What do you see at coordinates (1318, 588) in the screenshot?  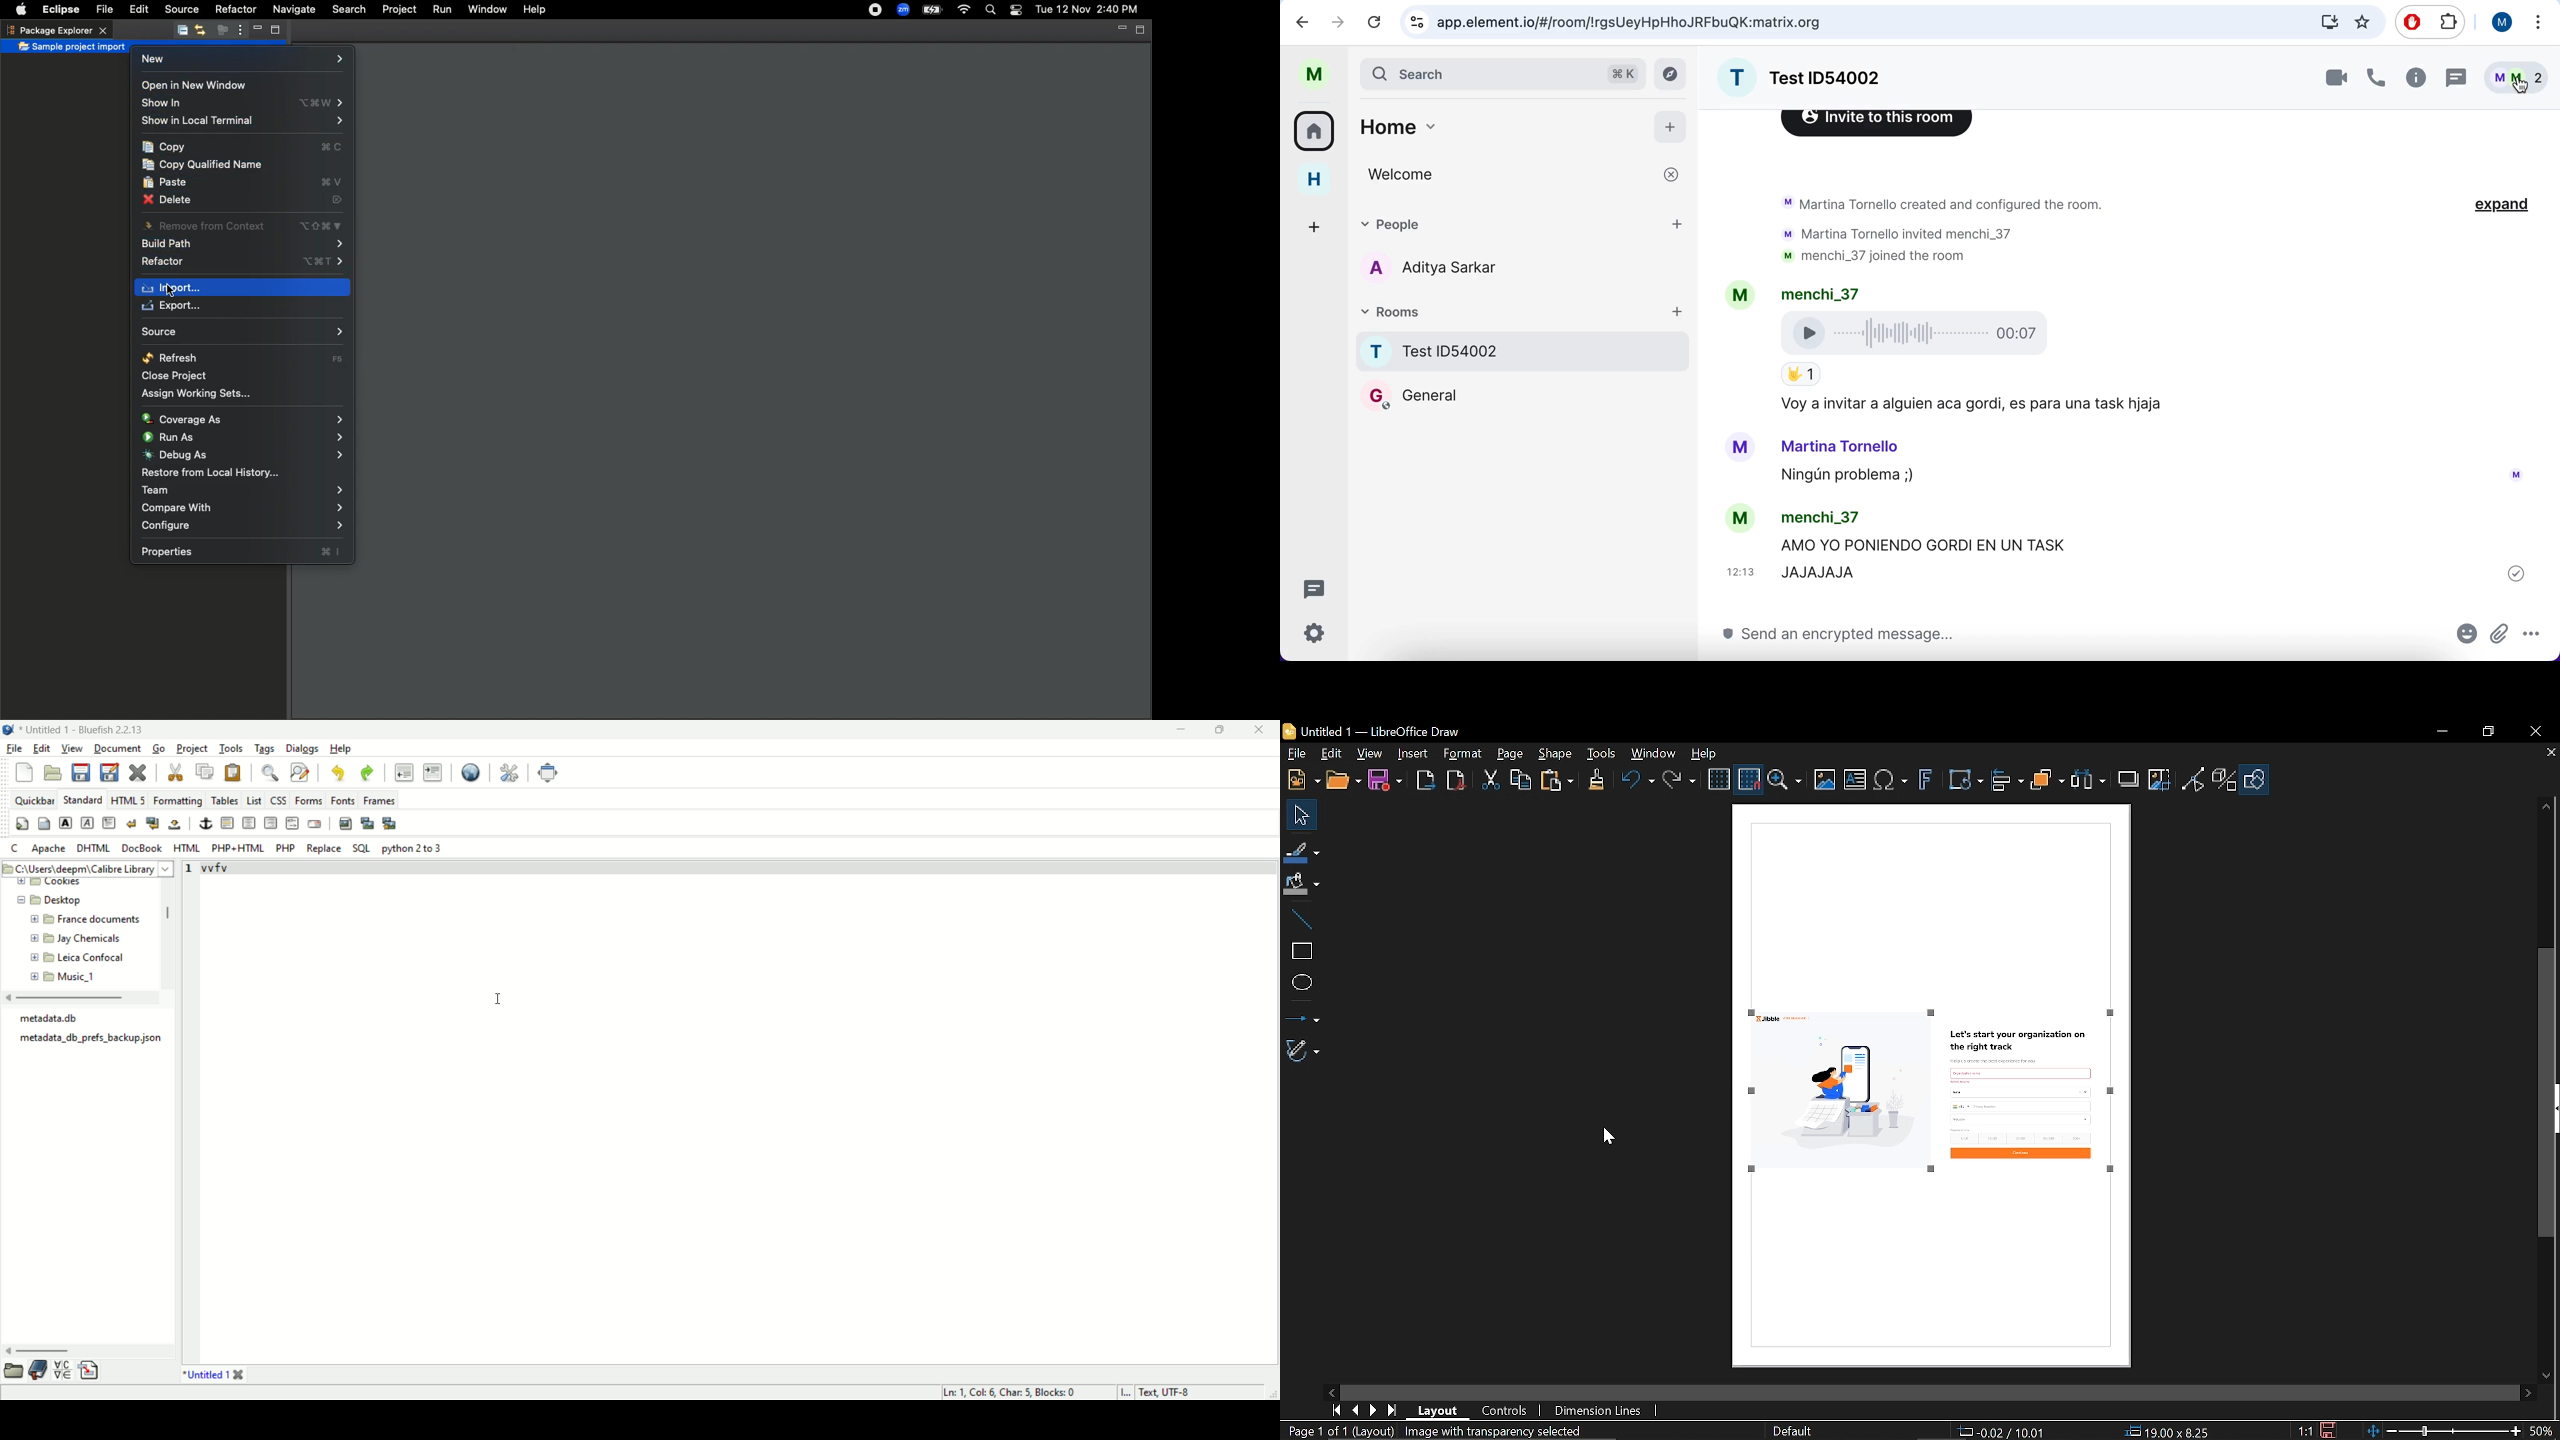 I see `chat` at bounding box center [1318, 588].